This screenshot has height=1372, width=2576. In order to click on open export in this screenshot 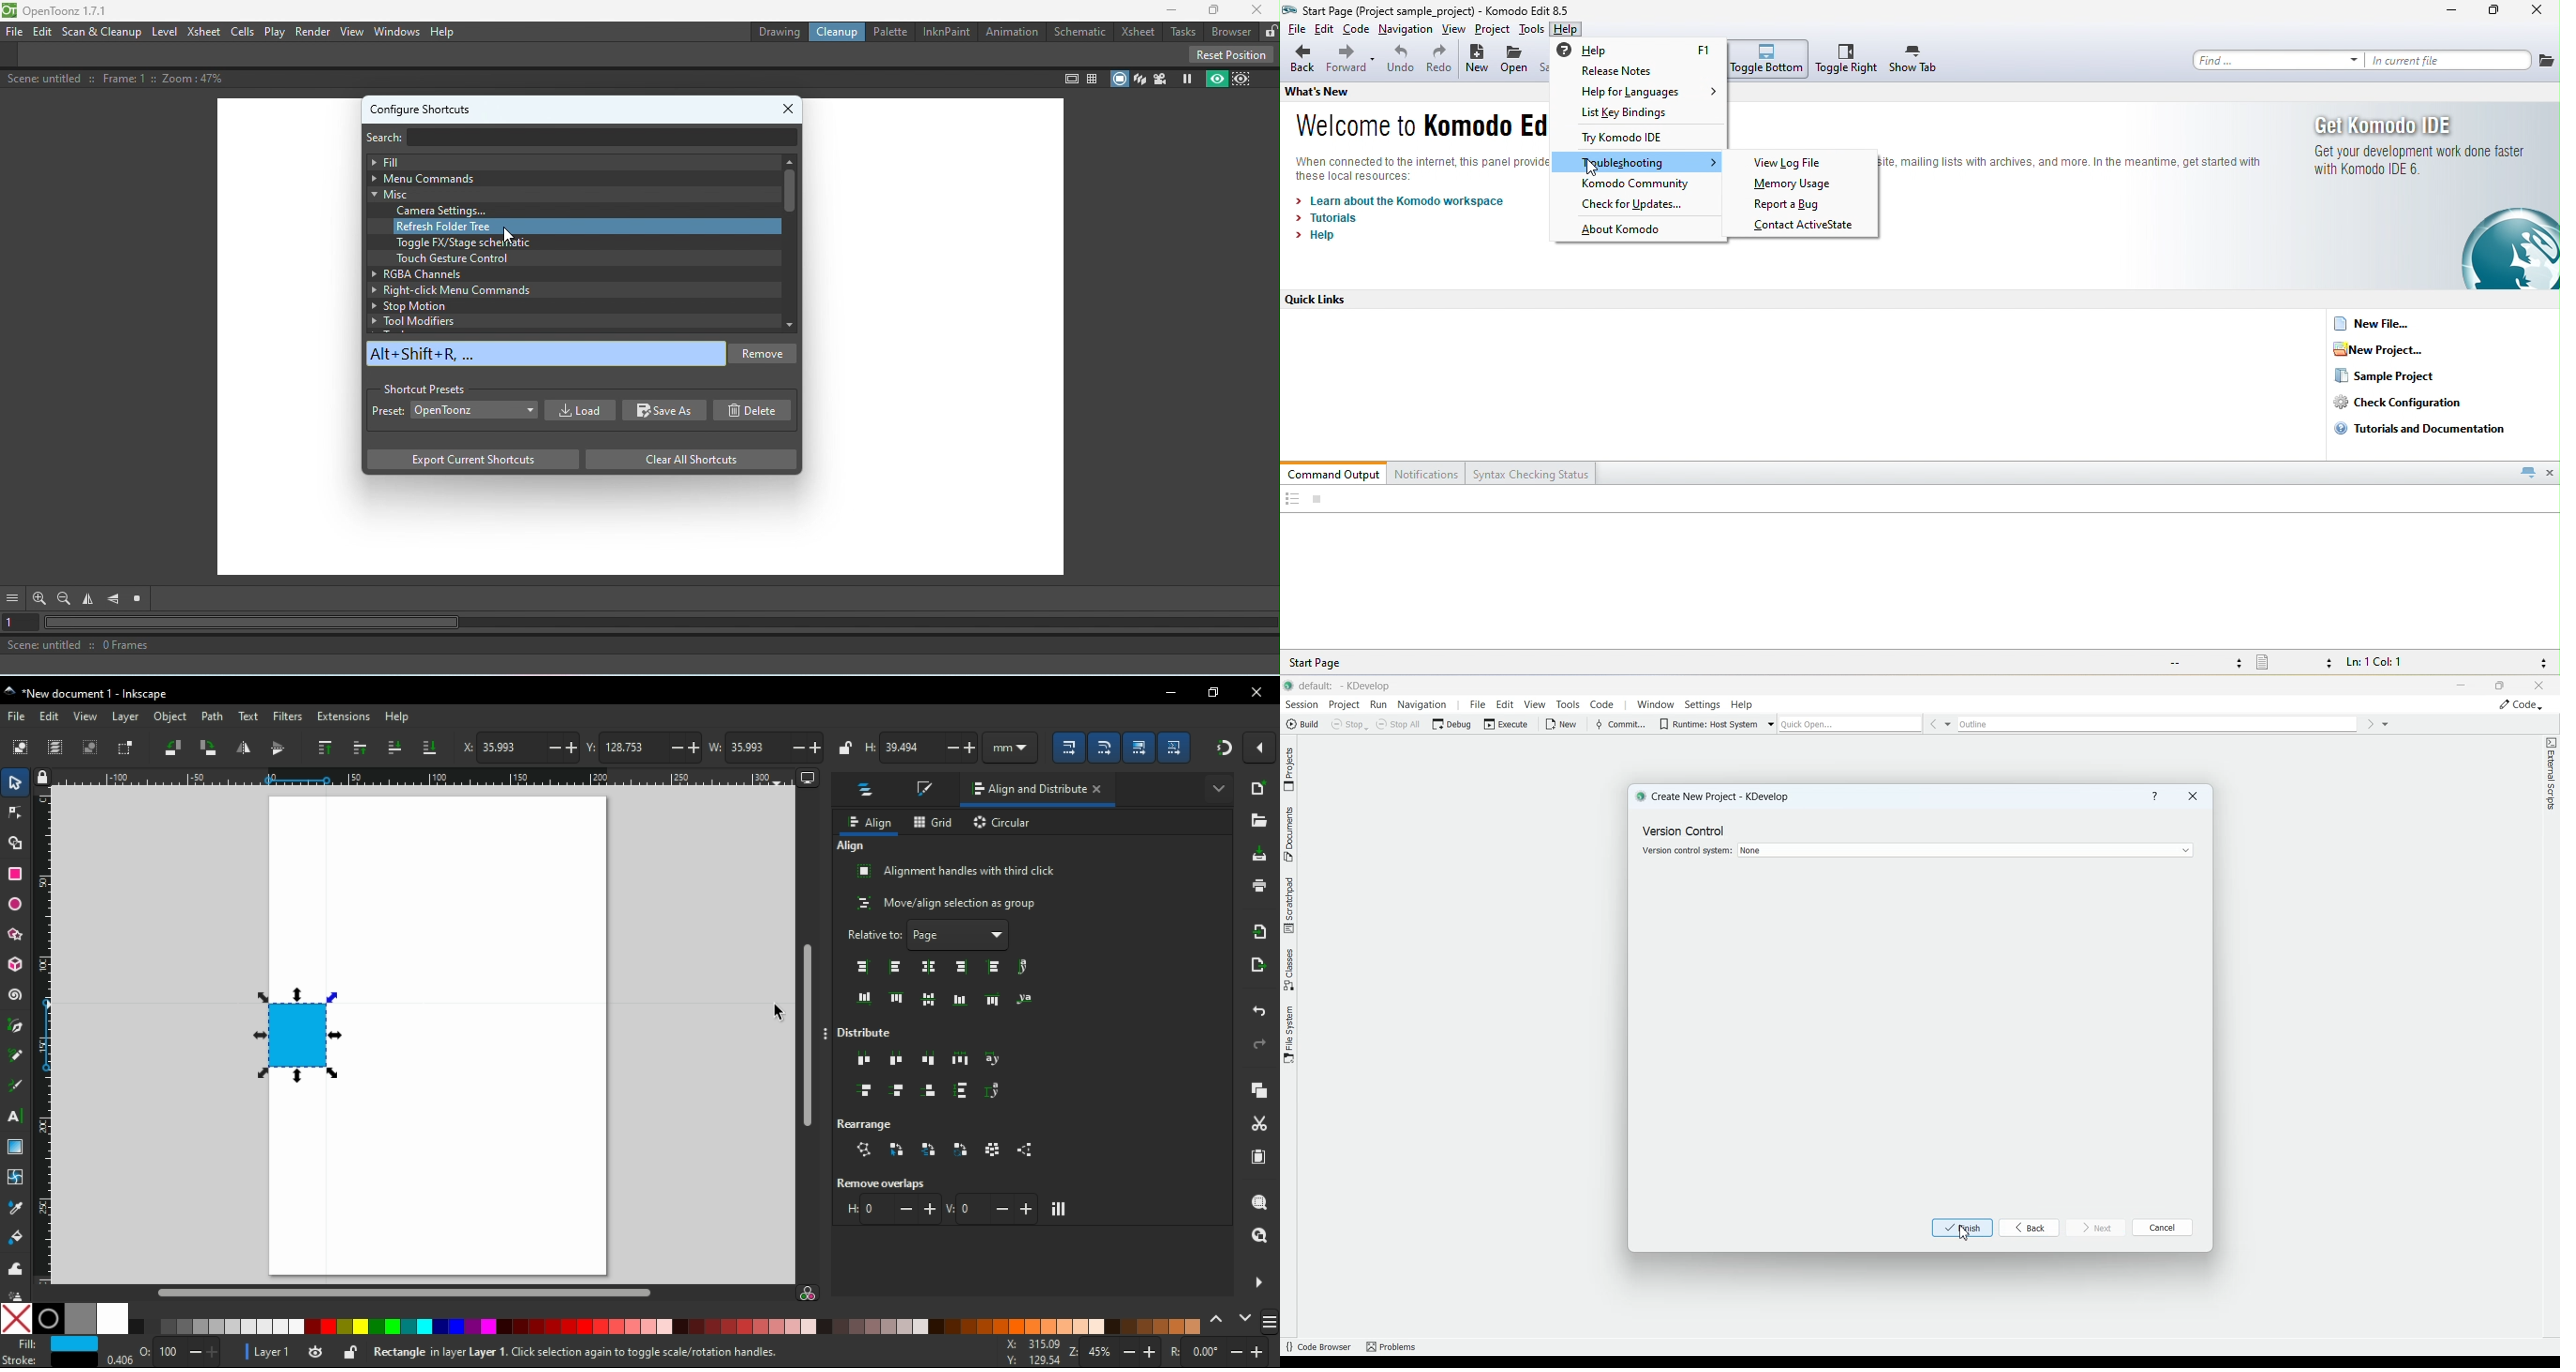, I will do `click(1261, 963)`.